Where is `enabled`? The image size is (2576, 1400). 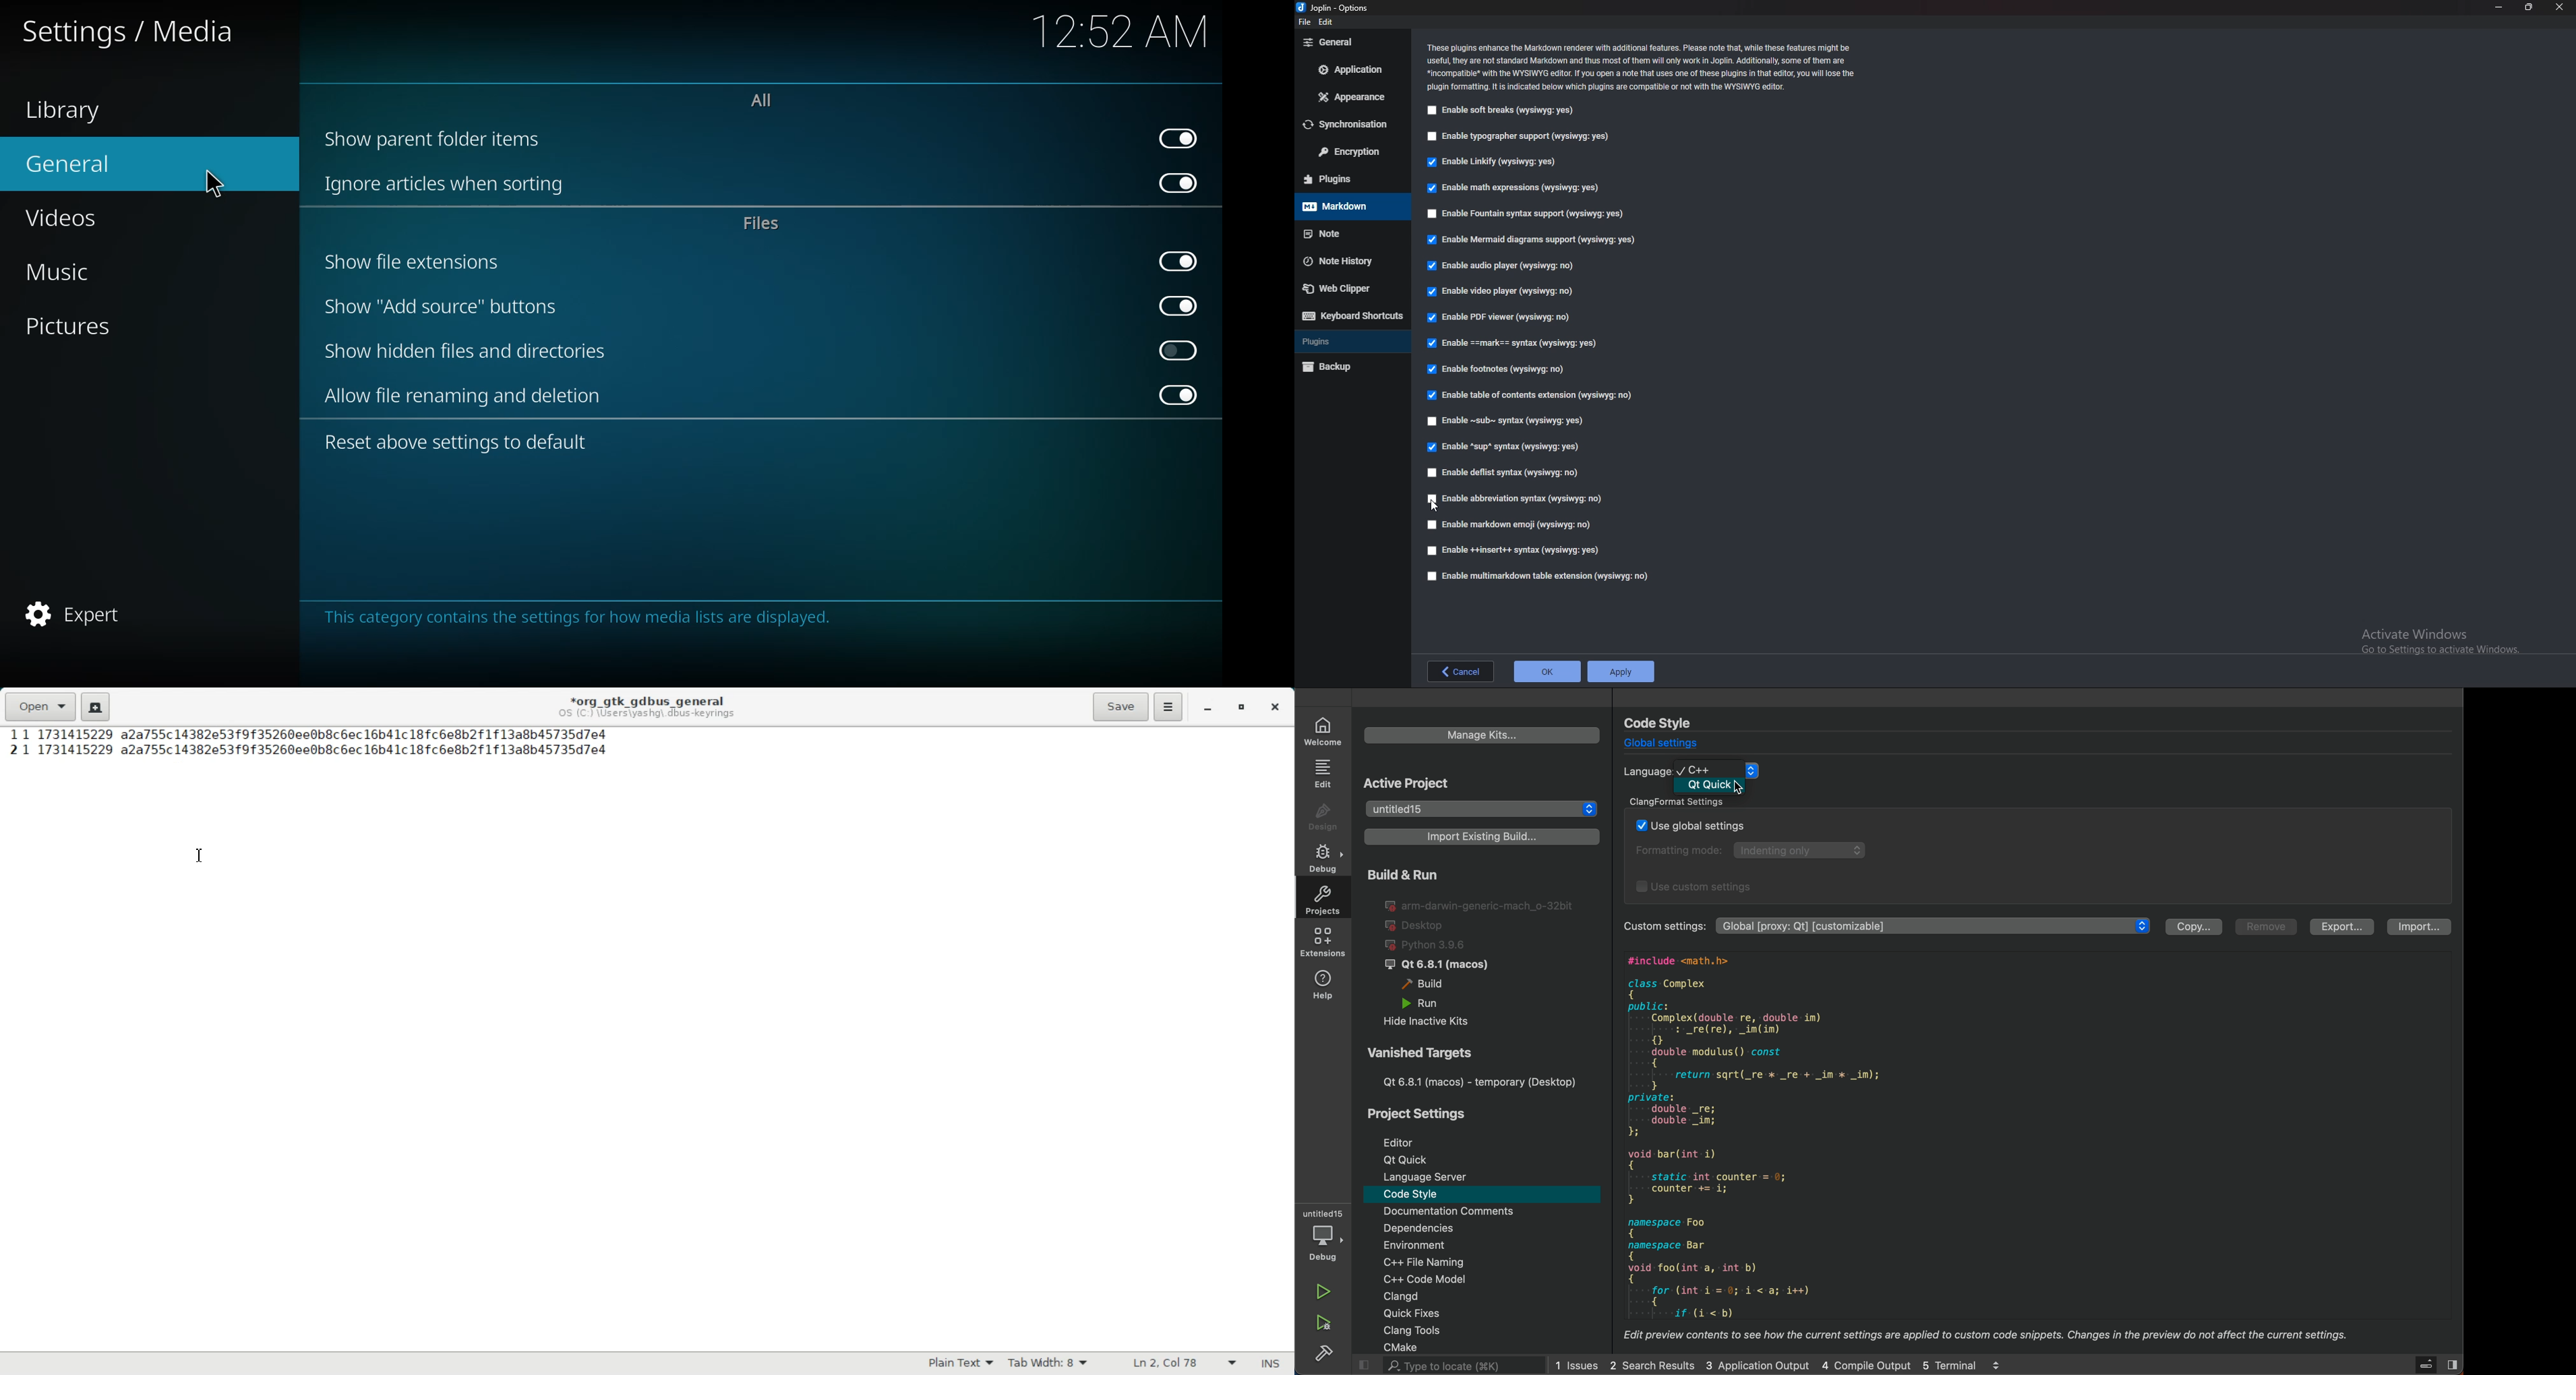 enabled is located at coordinates (1181, 261).